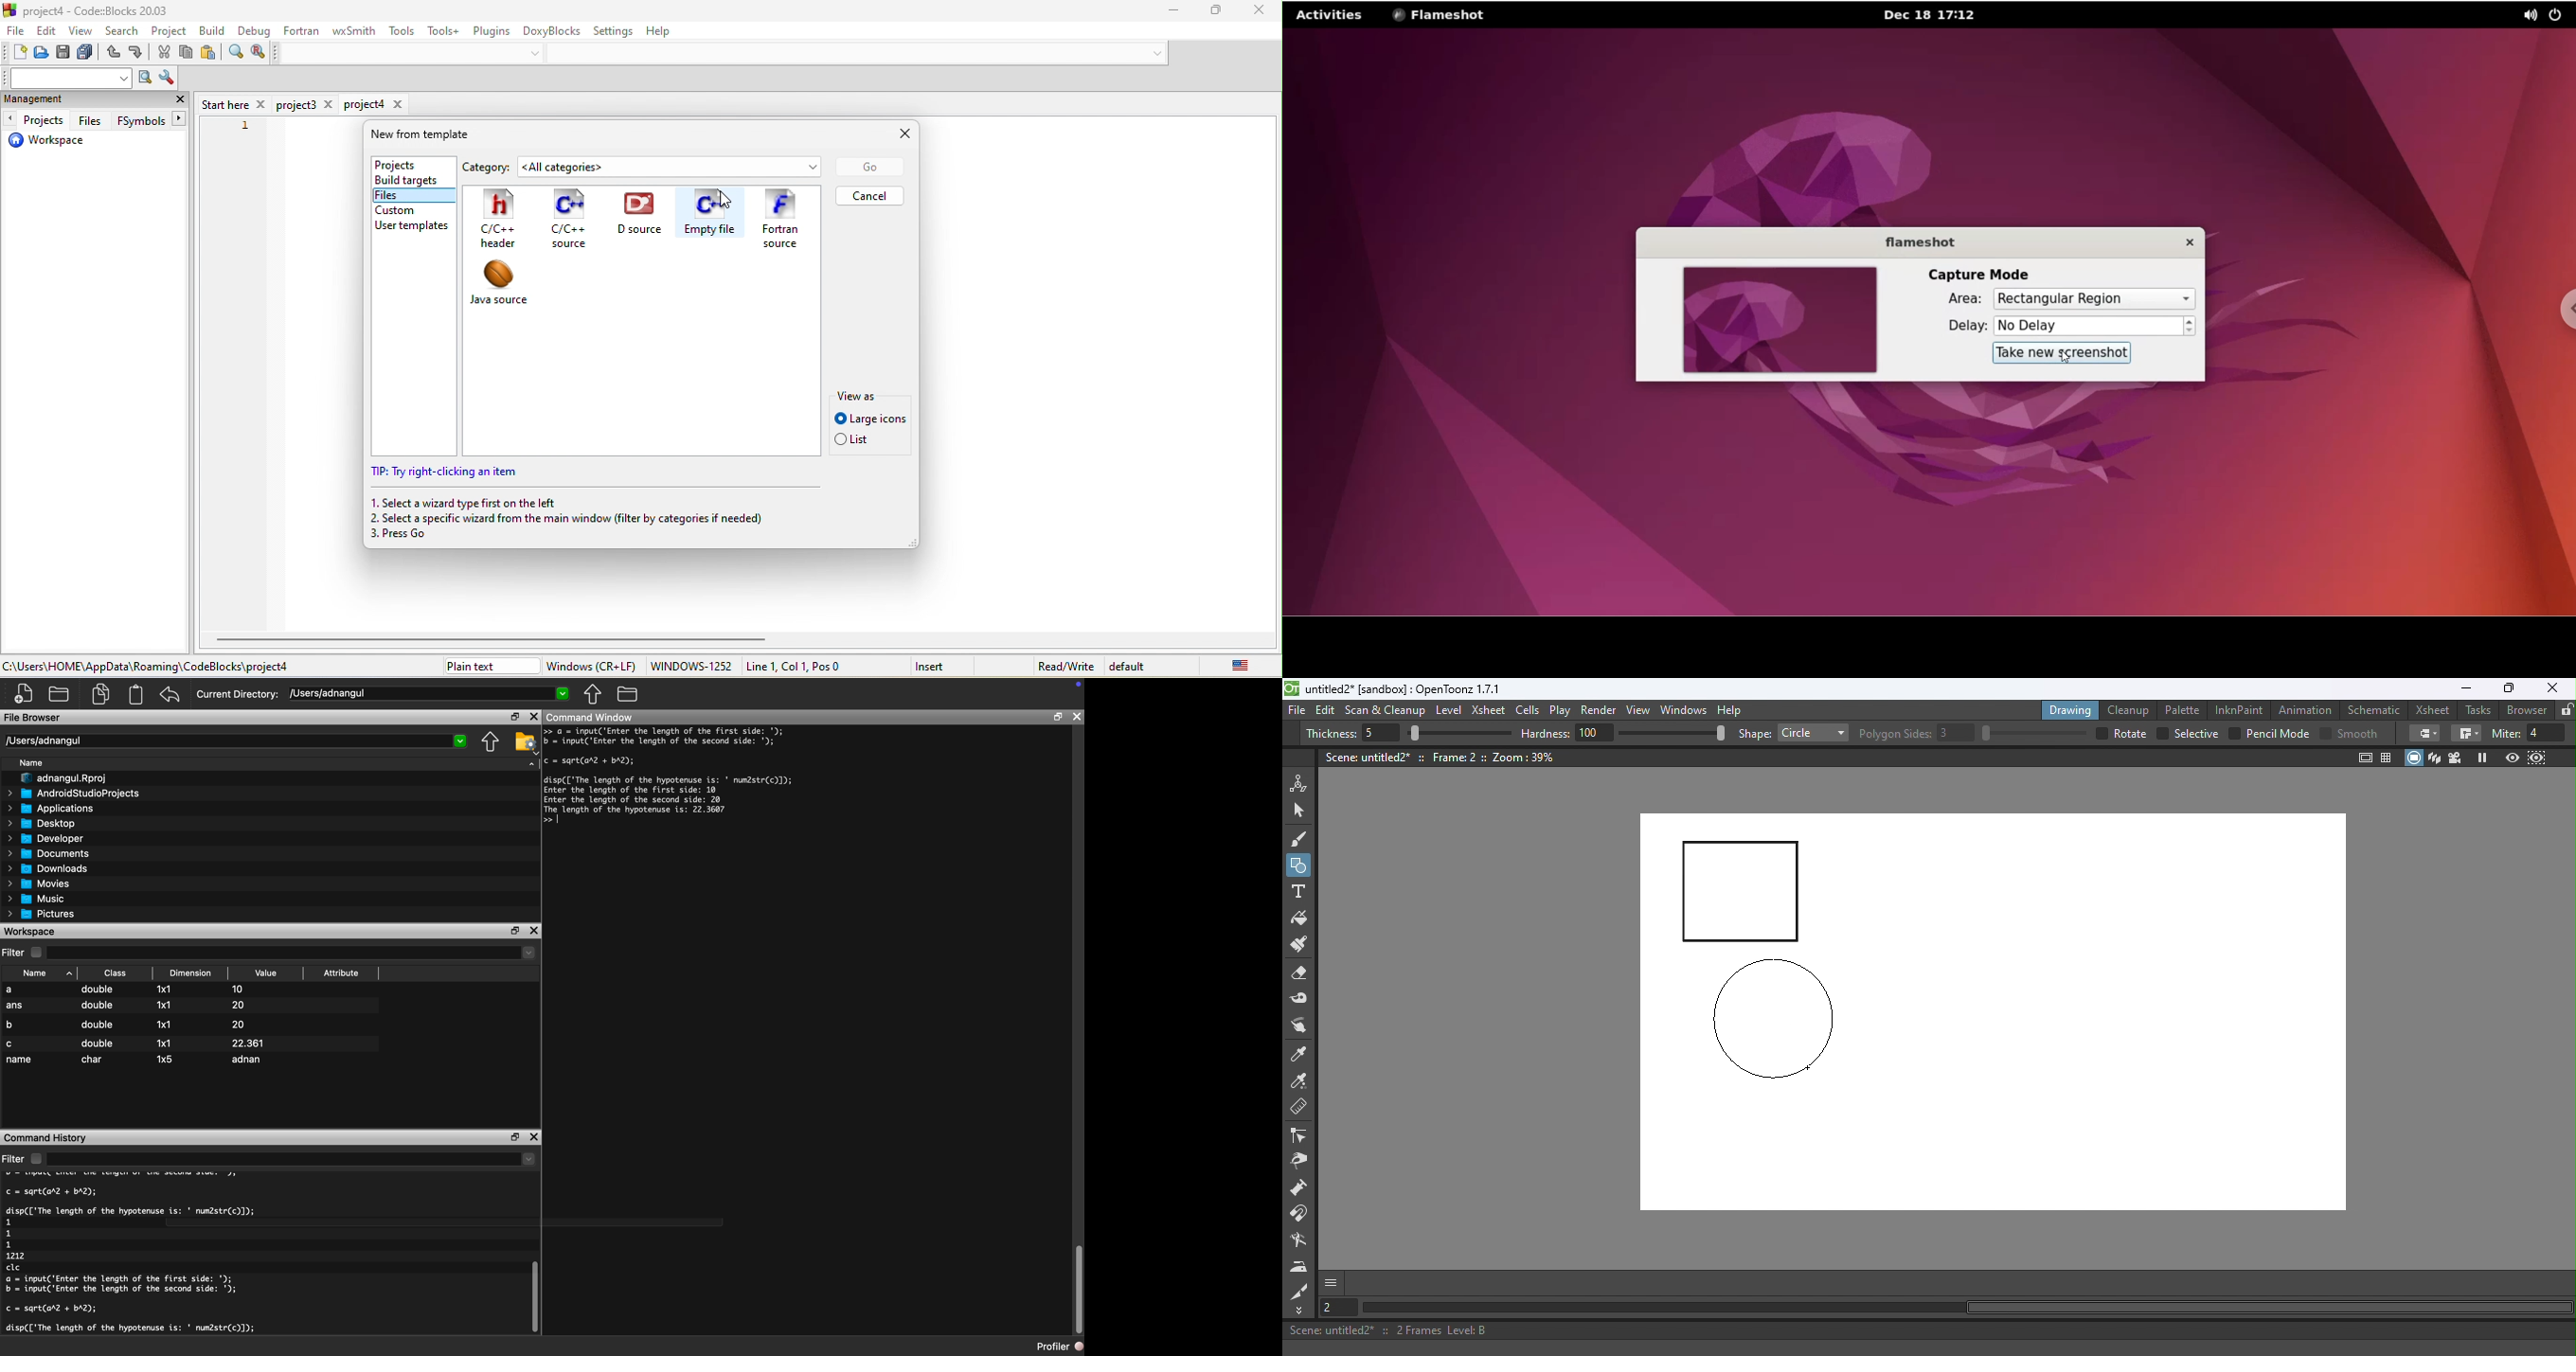 This screenshot has width=2576, height=1372. Describe the element at coordinates (489, 666) in the screenshot. I see `plain text` at that location.